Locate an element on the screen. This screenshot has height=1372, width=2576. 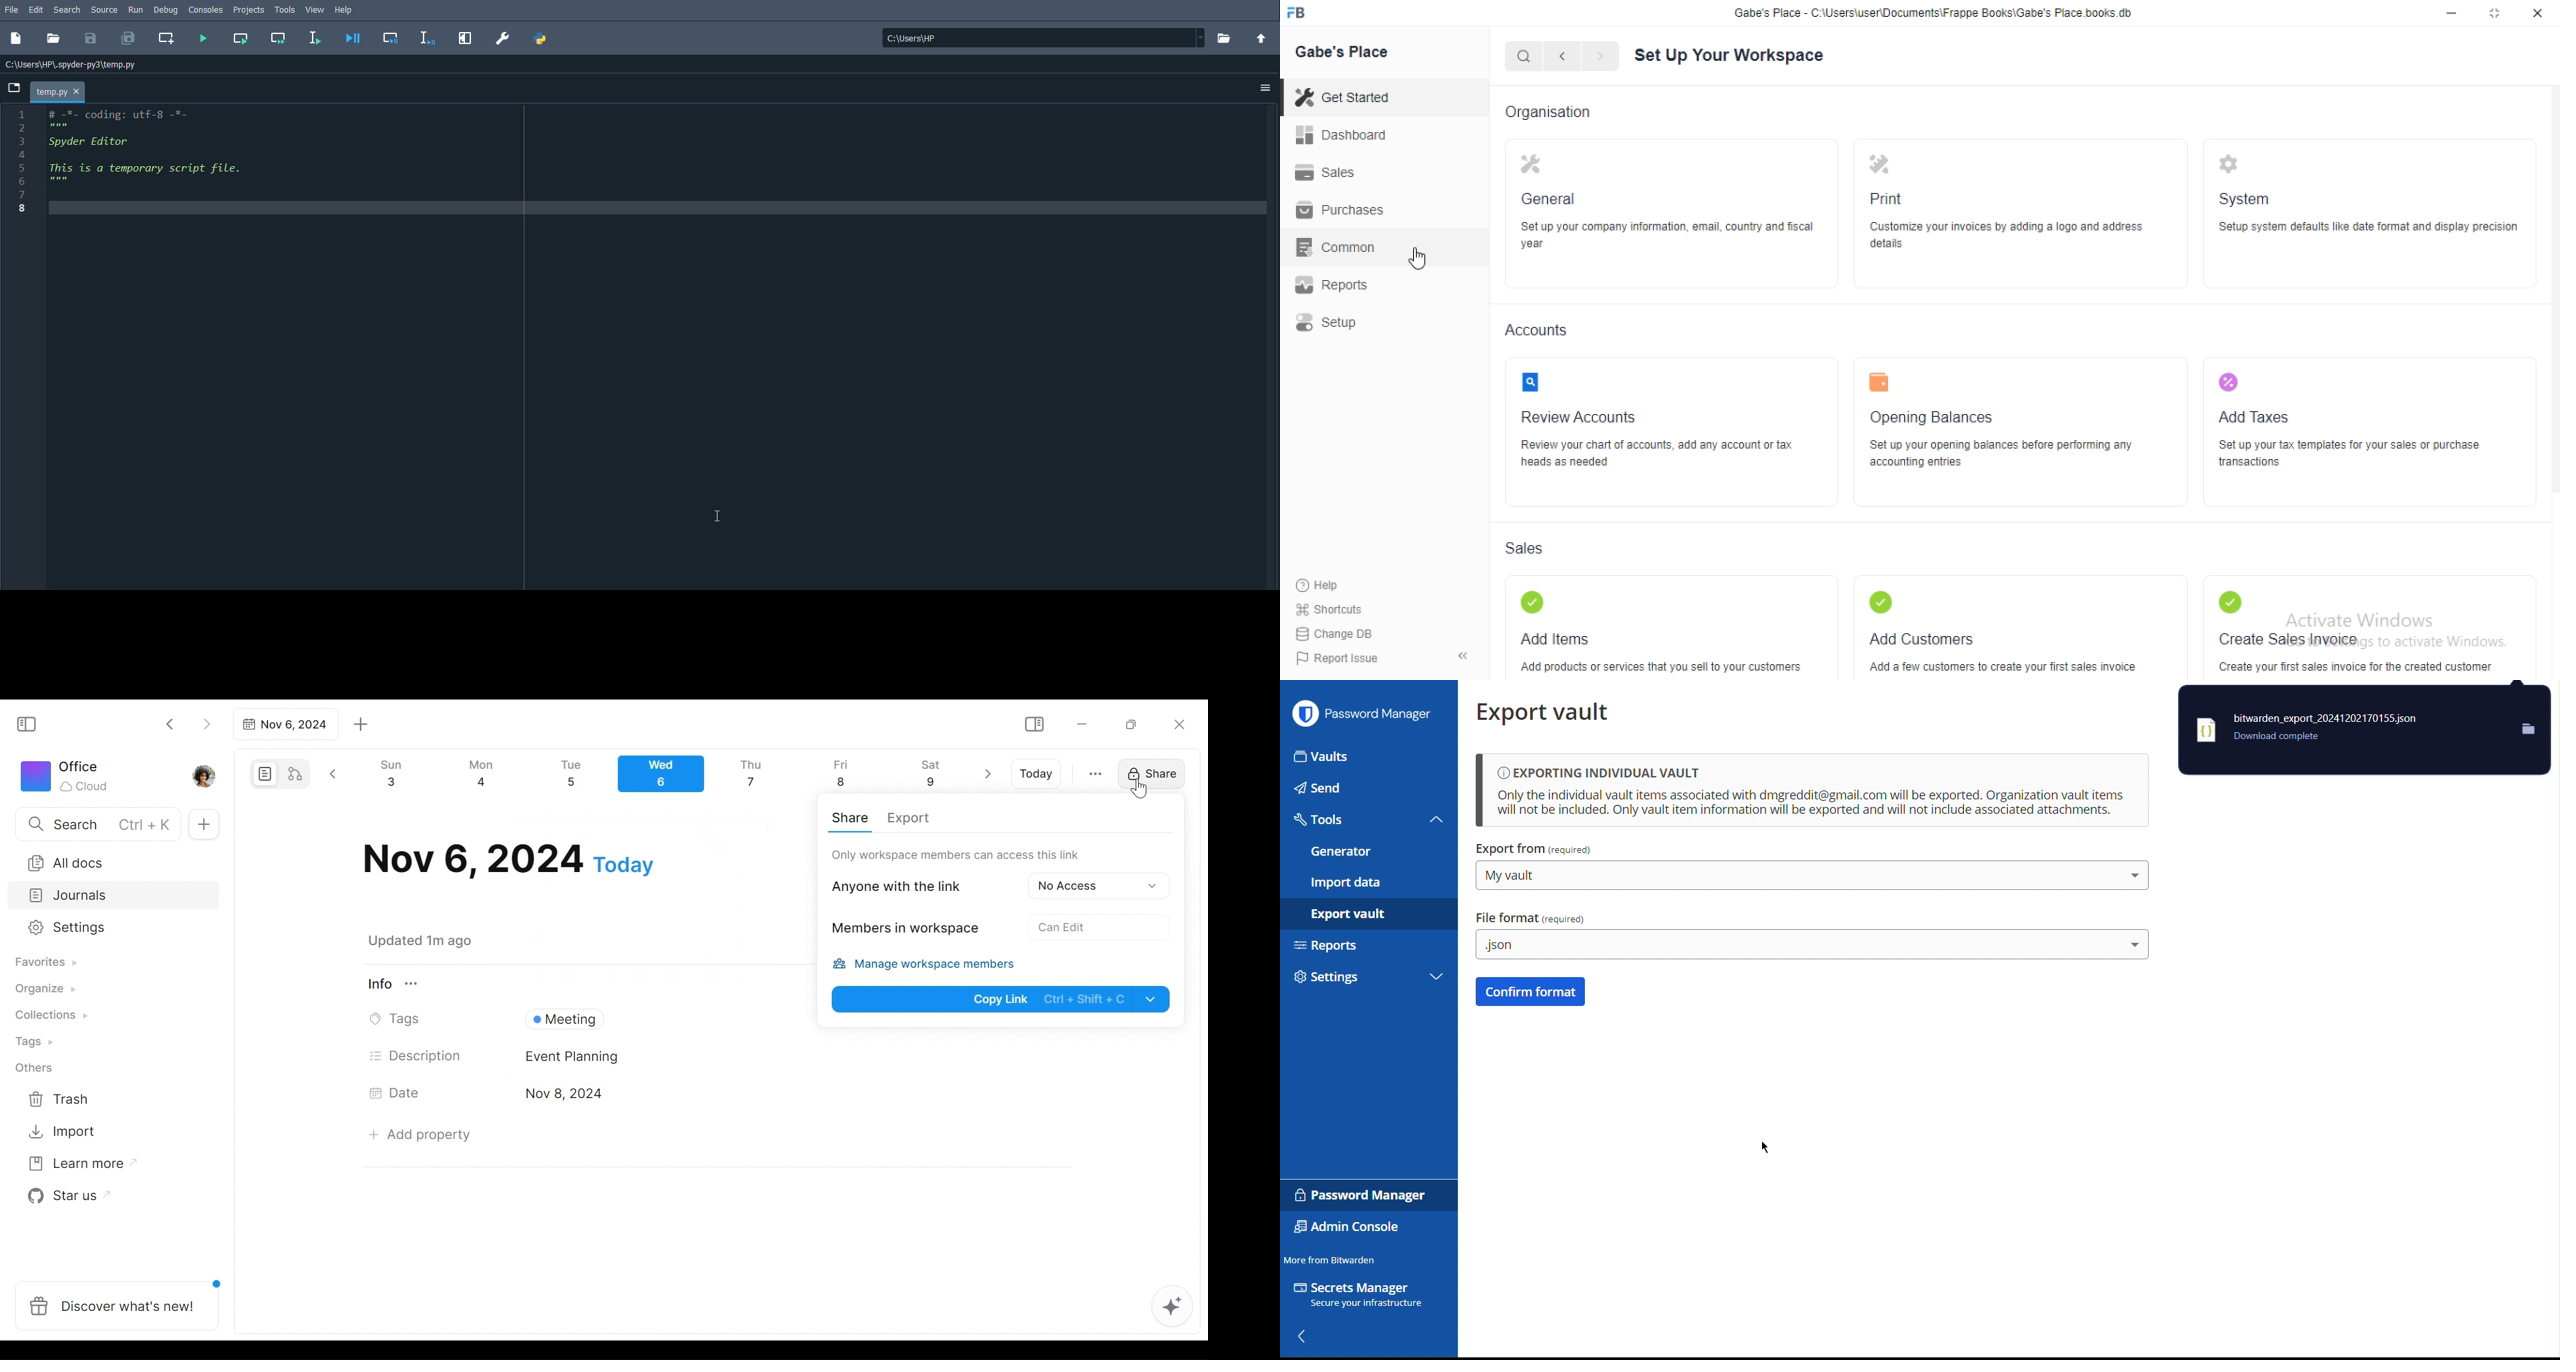
System is located at coordinates (2245, 181).